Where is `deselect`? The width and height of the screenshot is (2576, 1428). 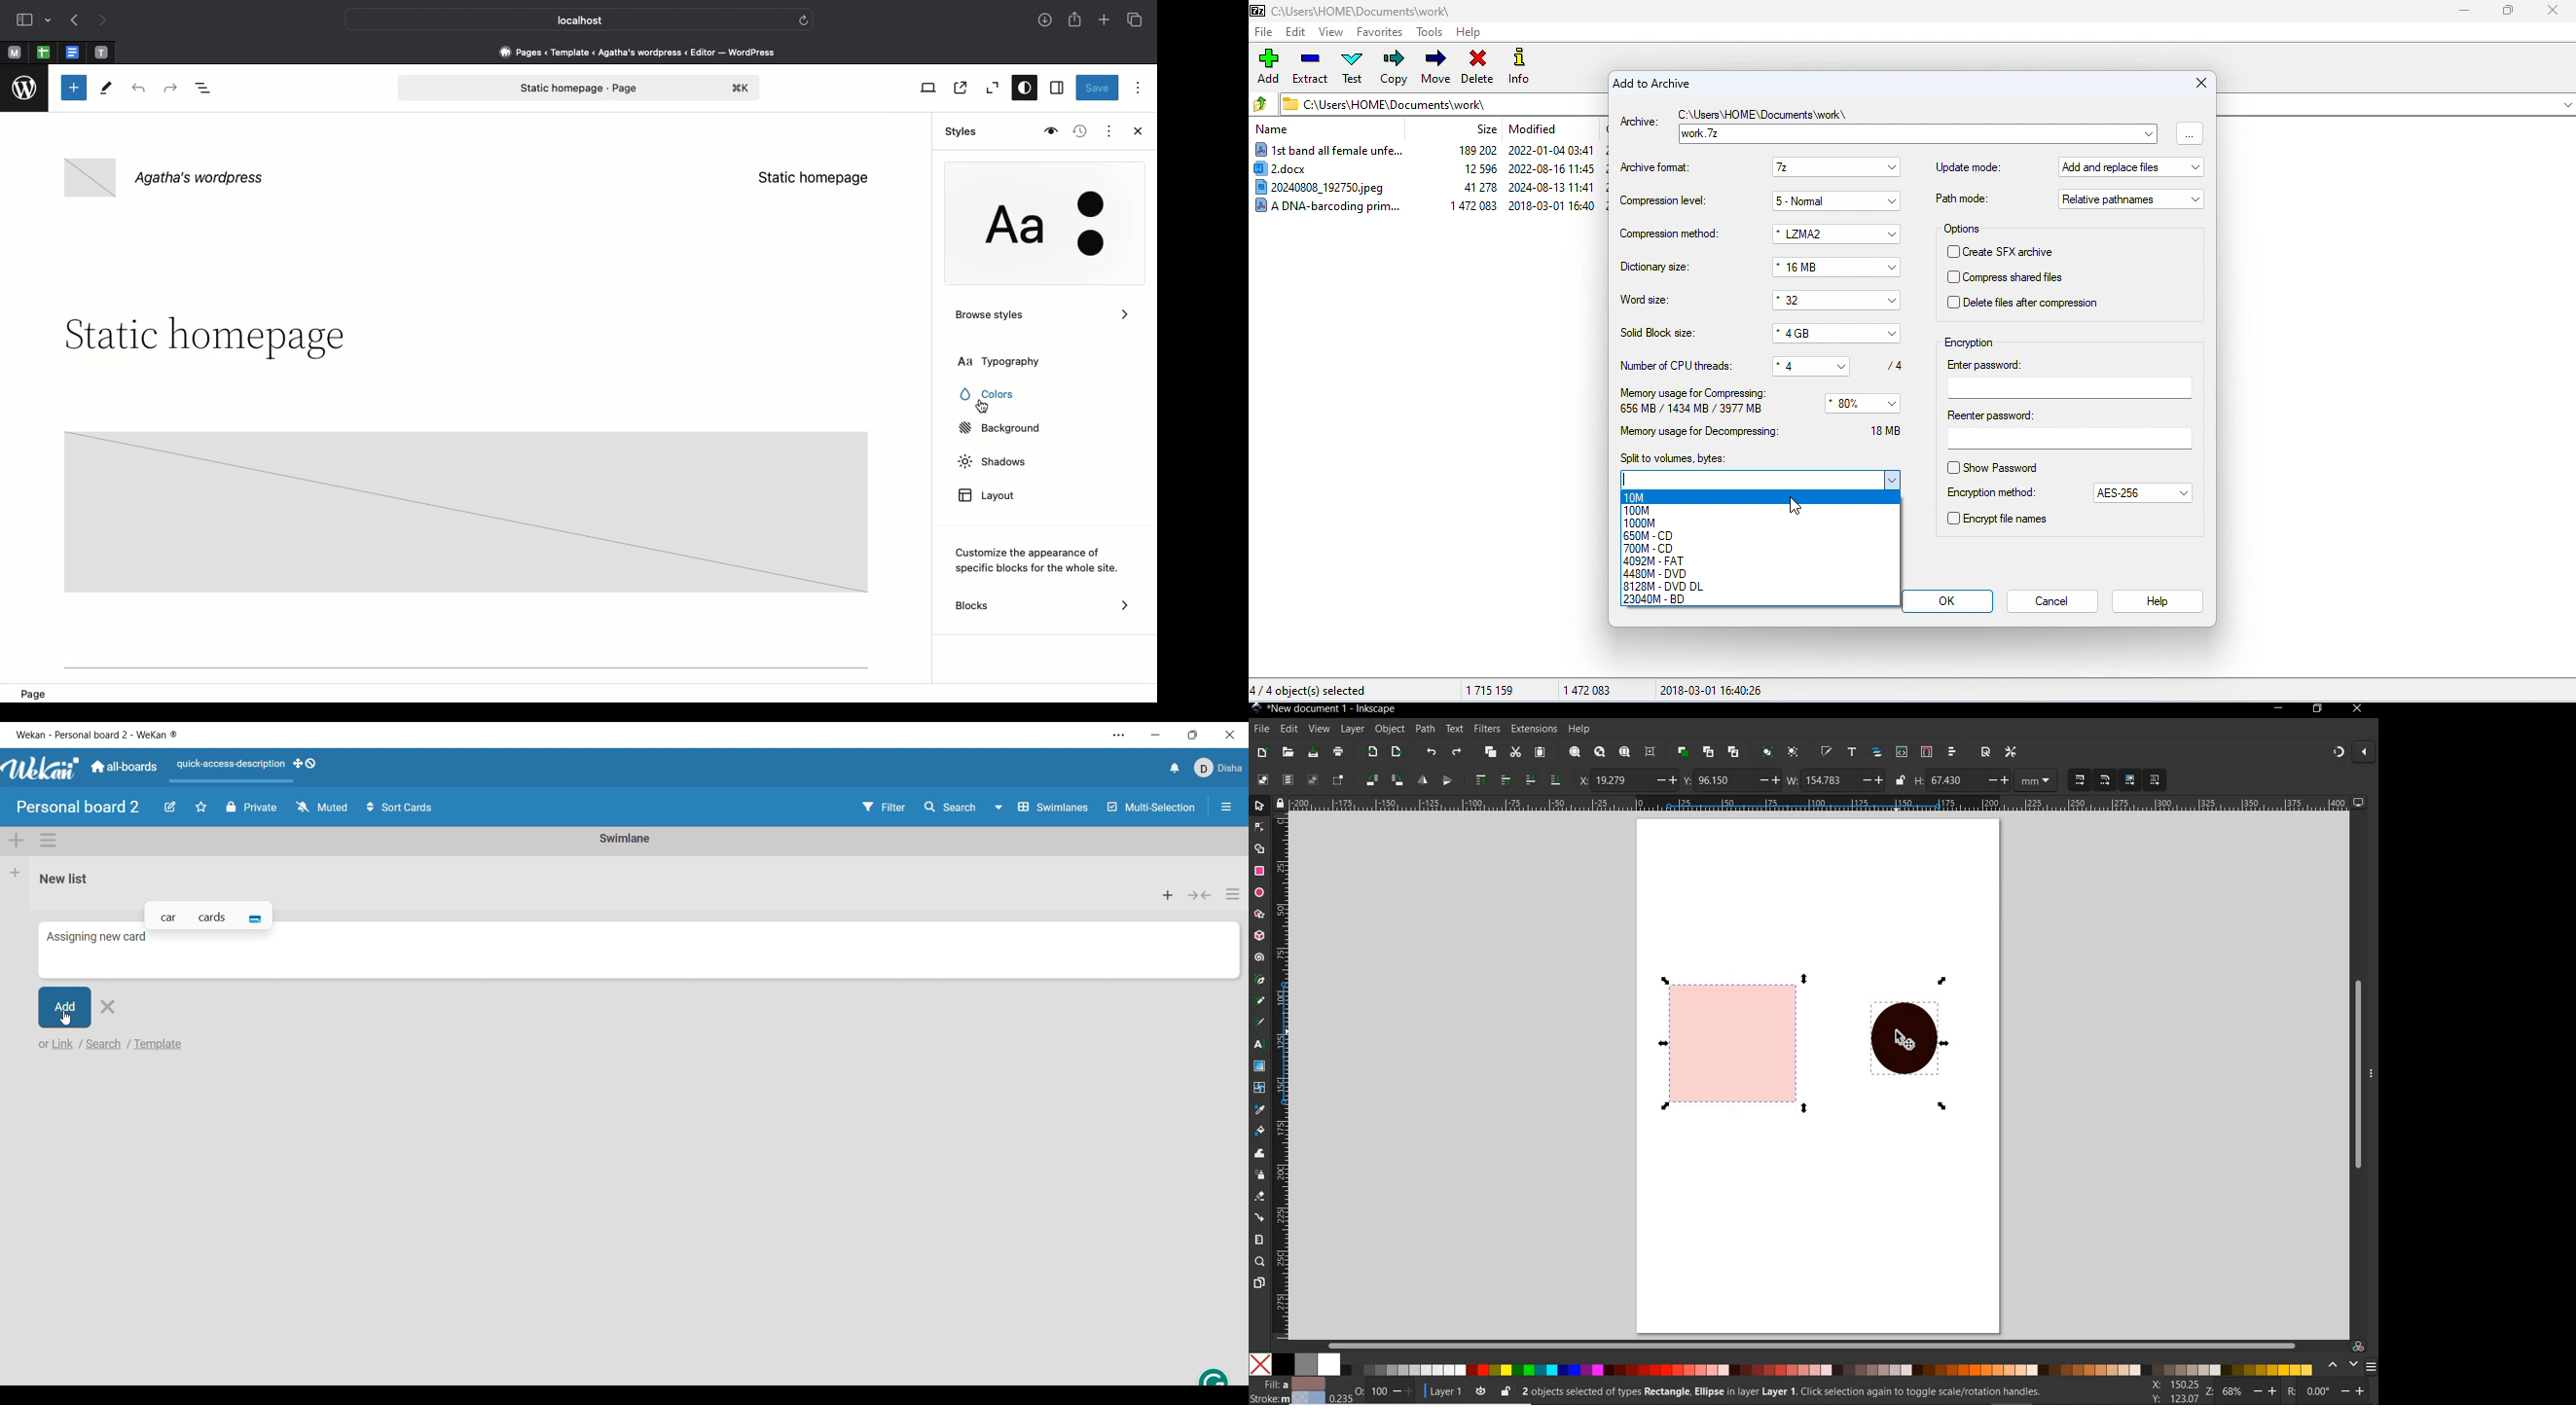 deselect is located at coordinates (1313, 781).